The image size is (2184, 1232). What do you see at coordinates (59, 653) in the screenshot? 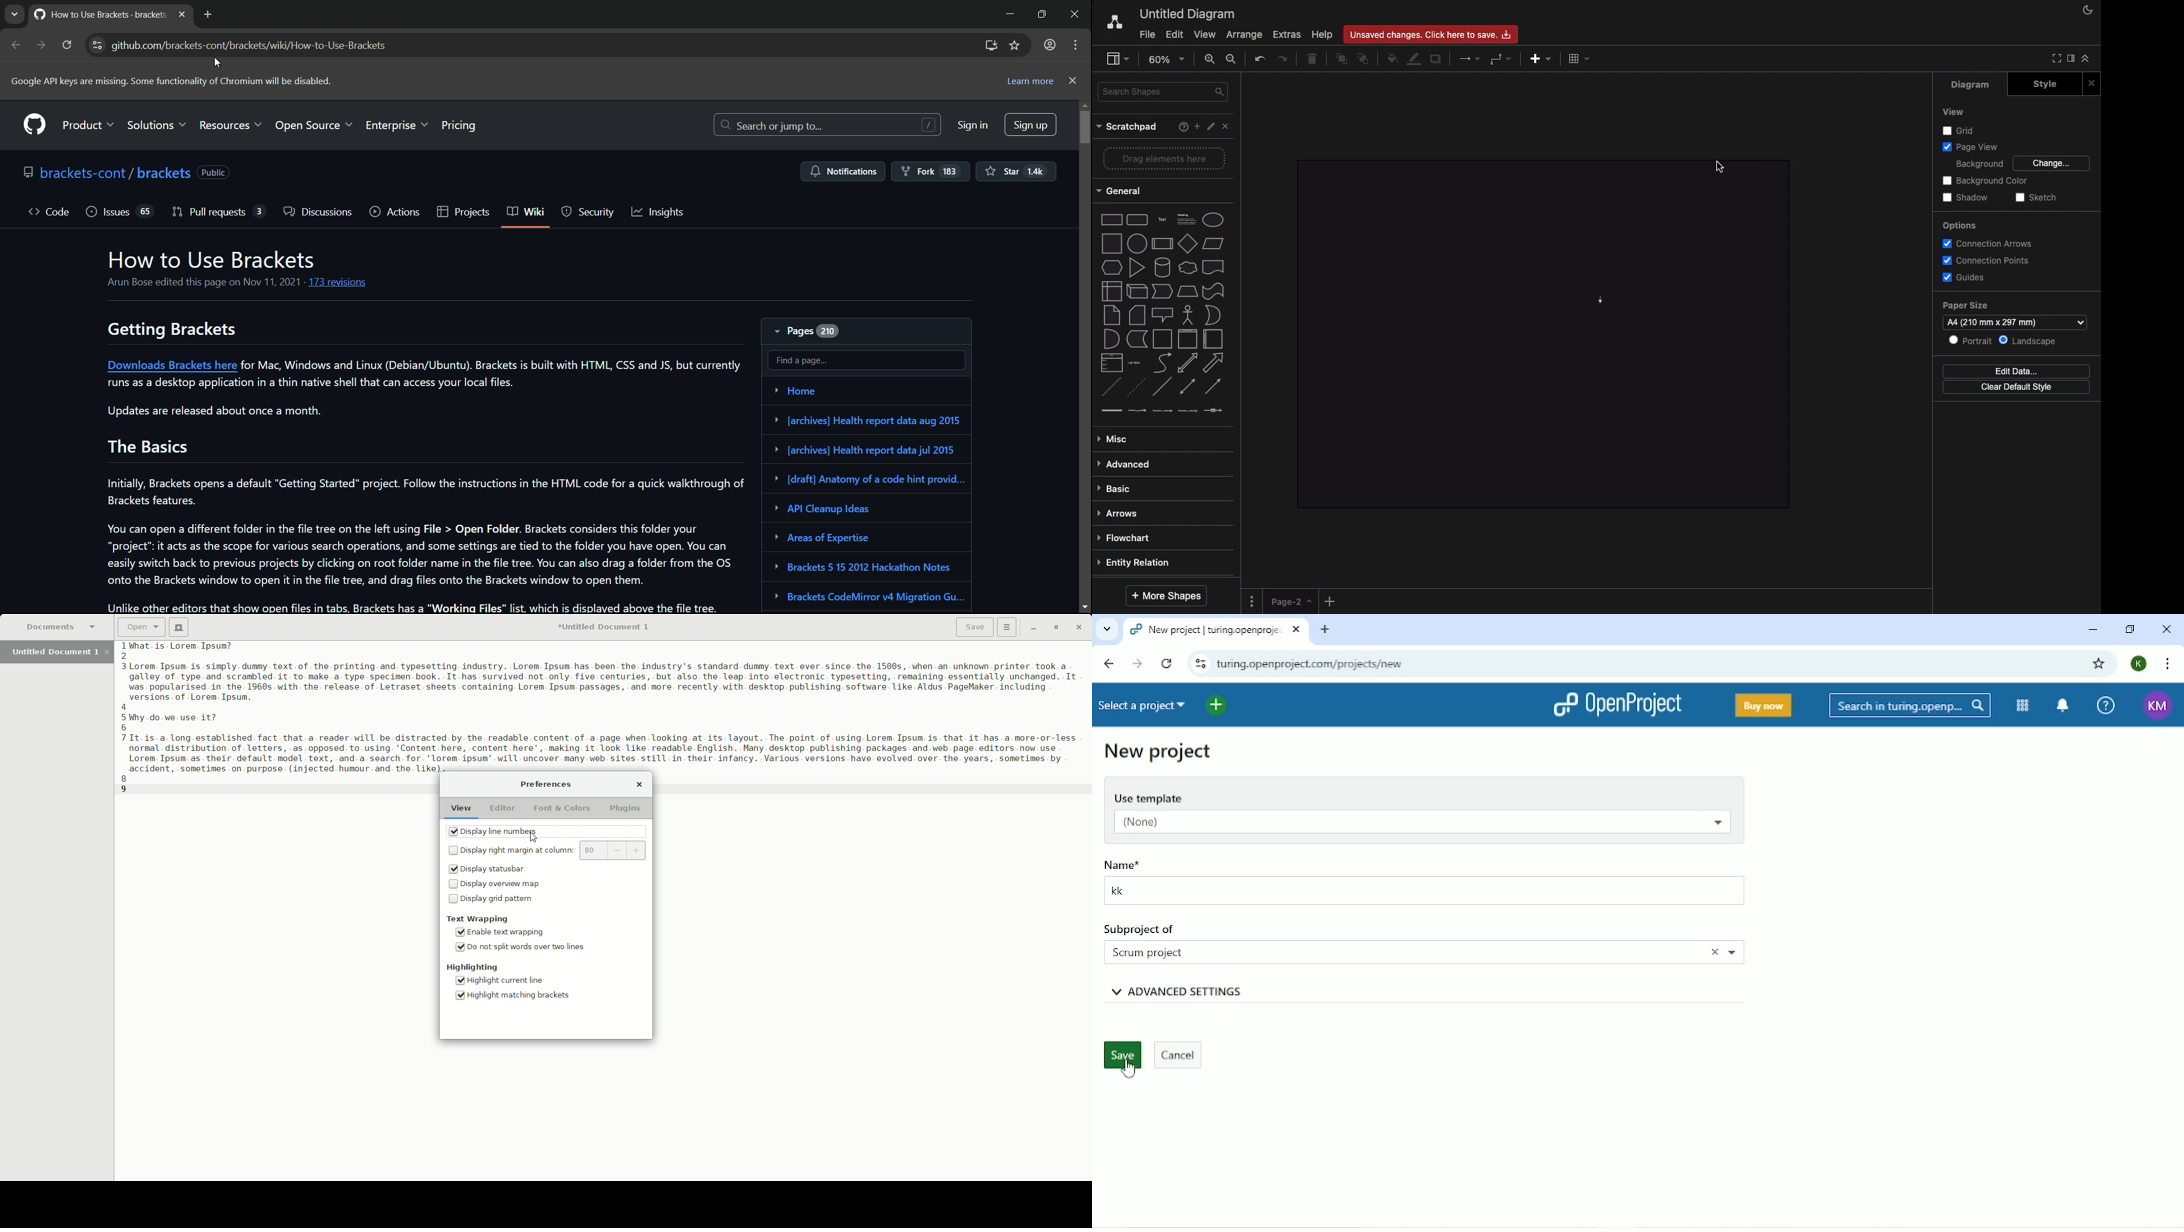
I see `Untitled Document 1` at bounding box center [59, 653].